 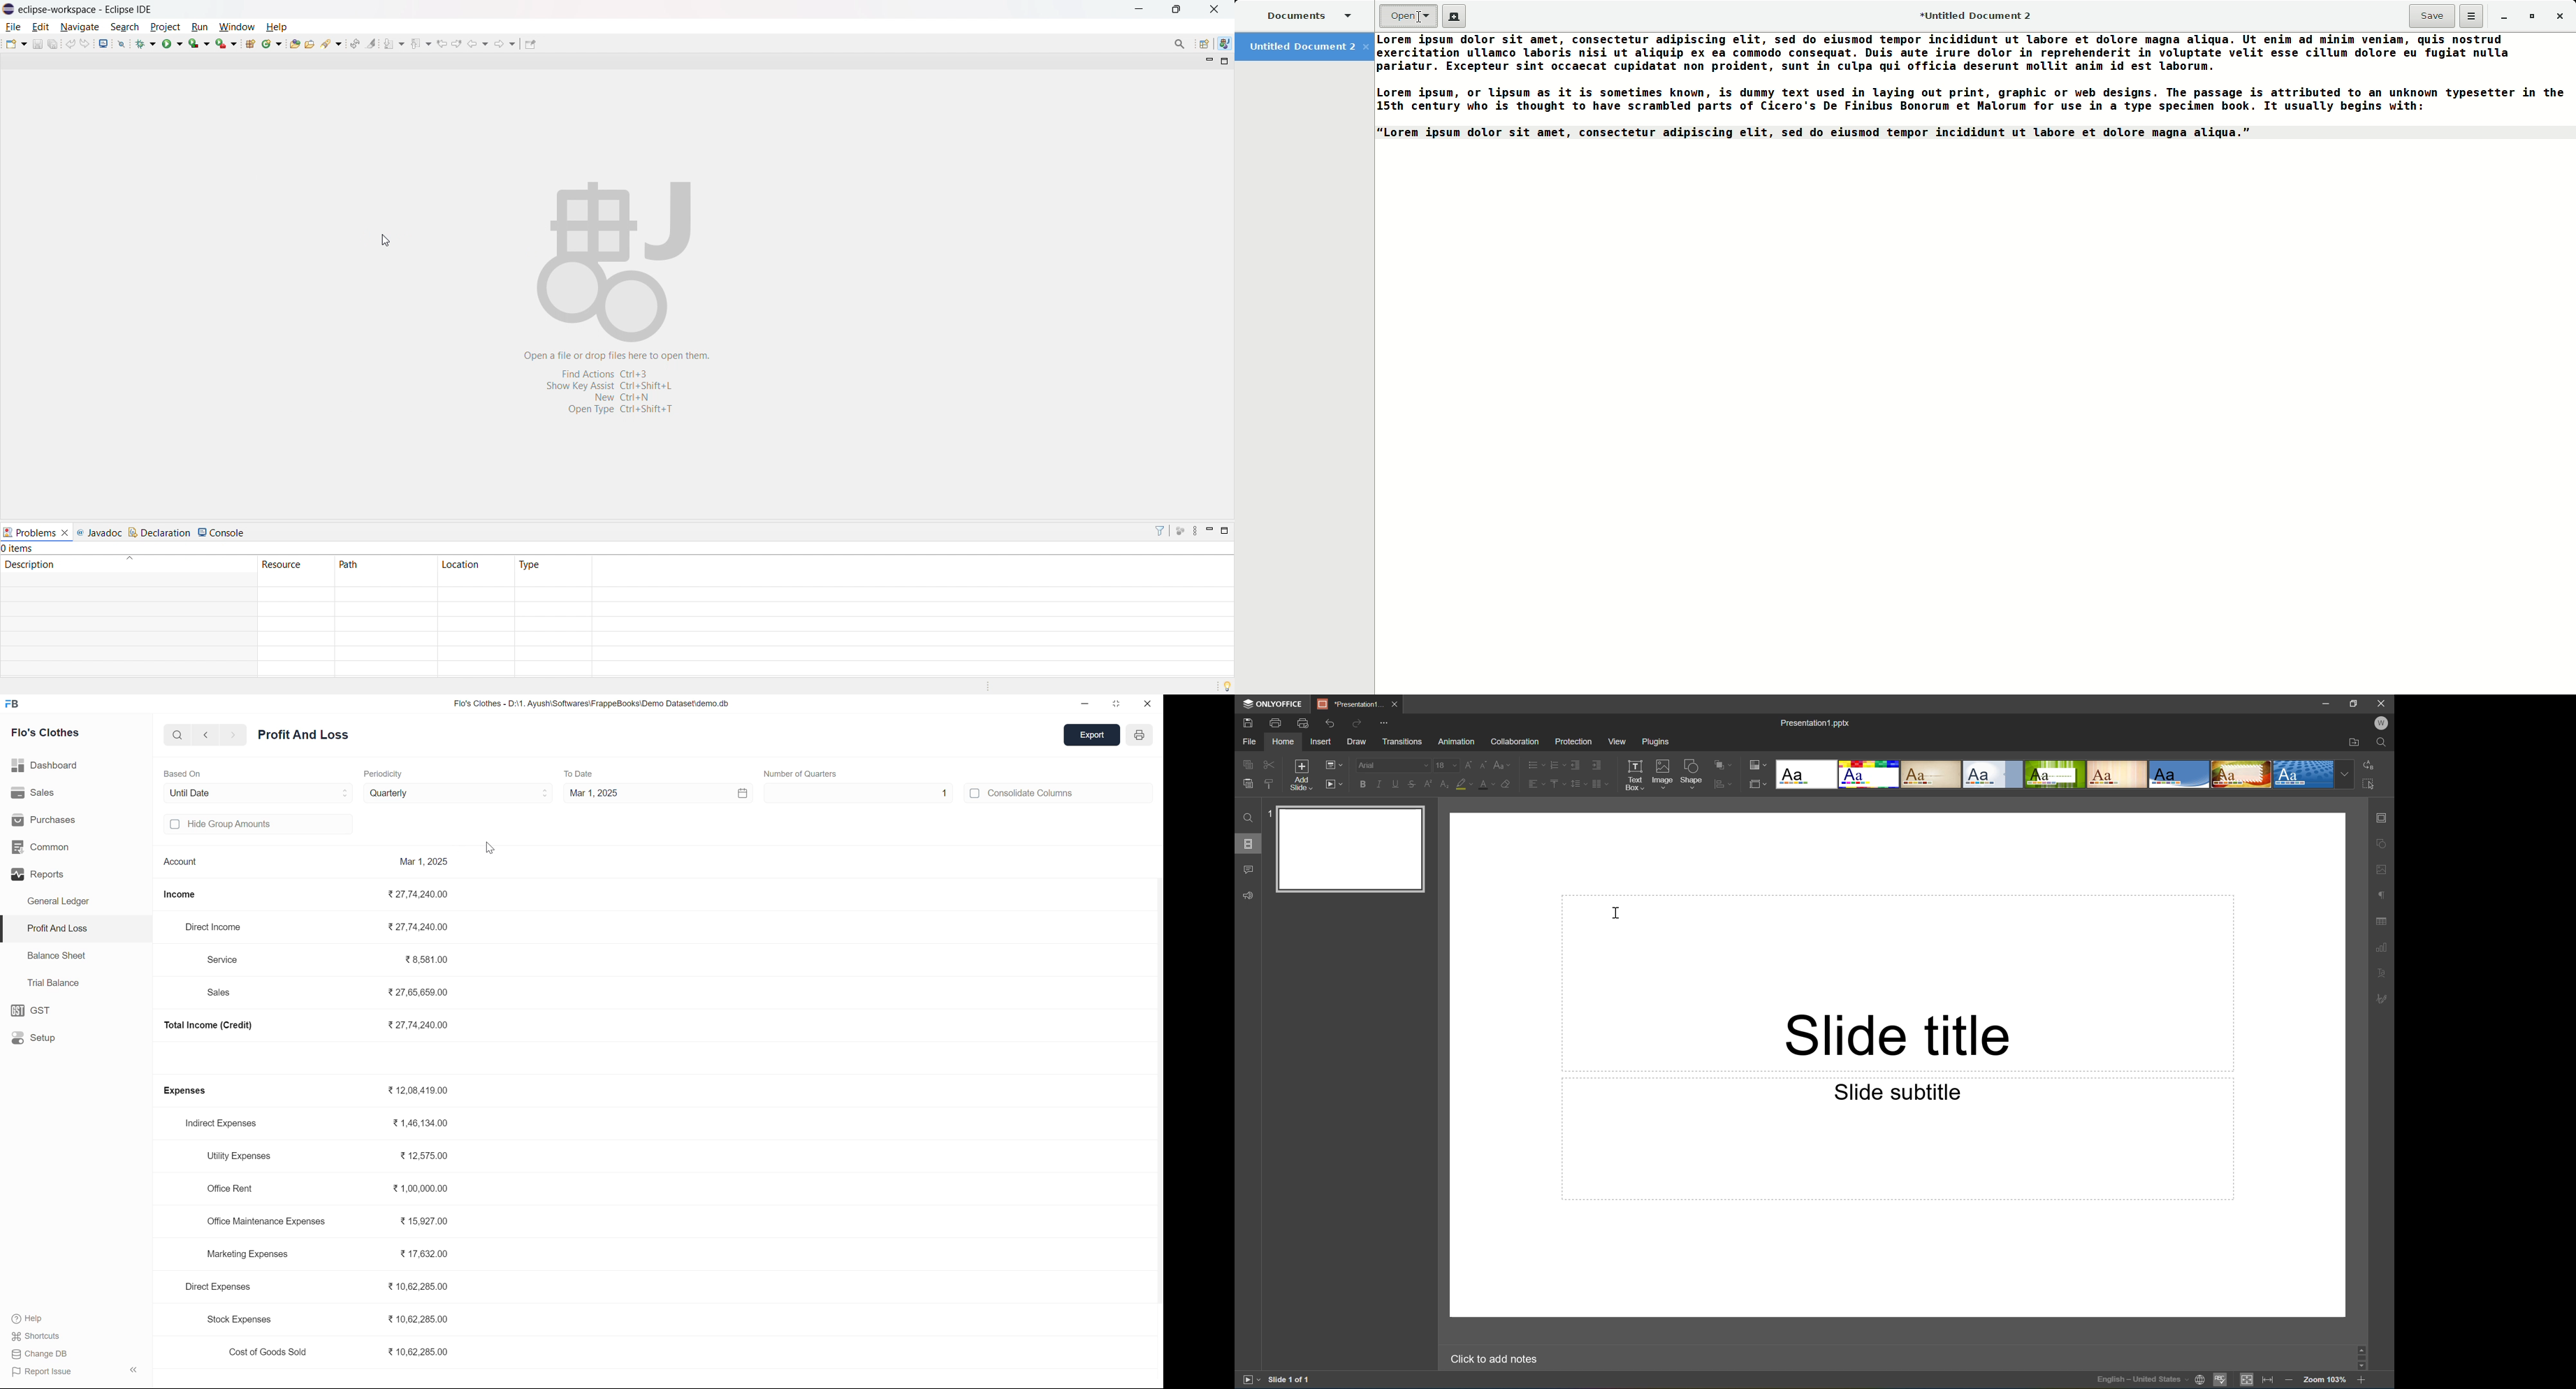 I want to click on ₹10,62,285.00, so click(x=421, y=1288).